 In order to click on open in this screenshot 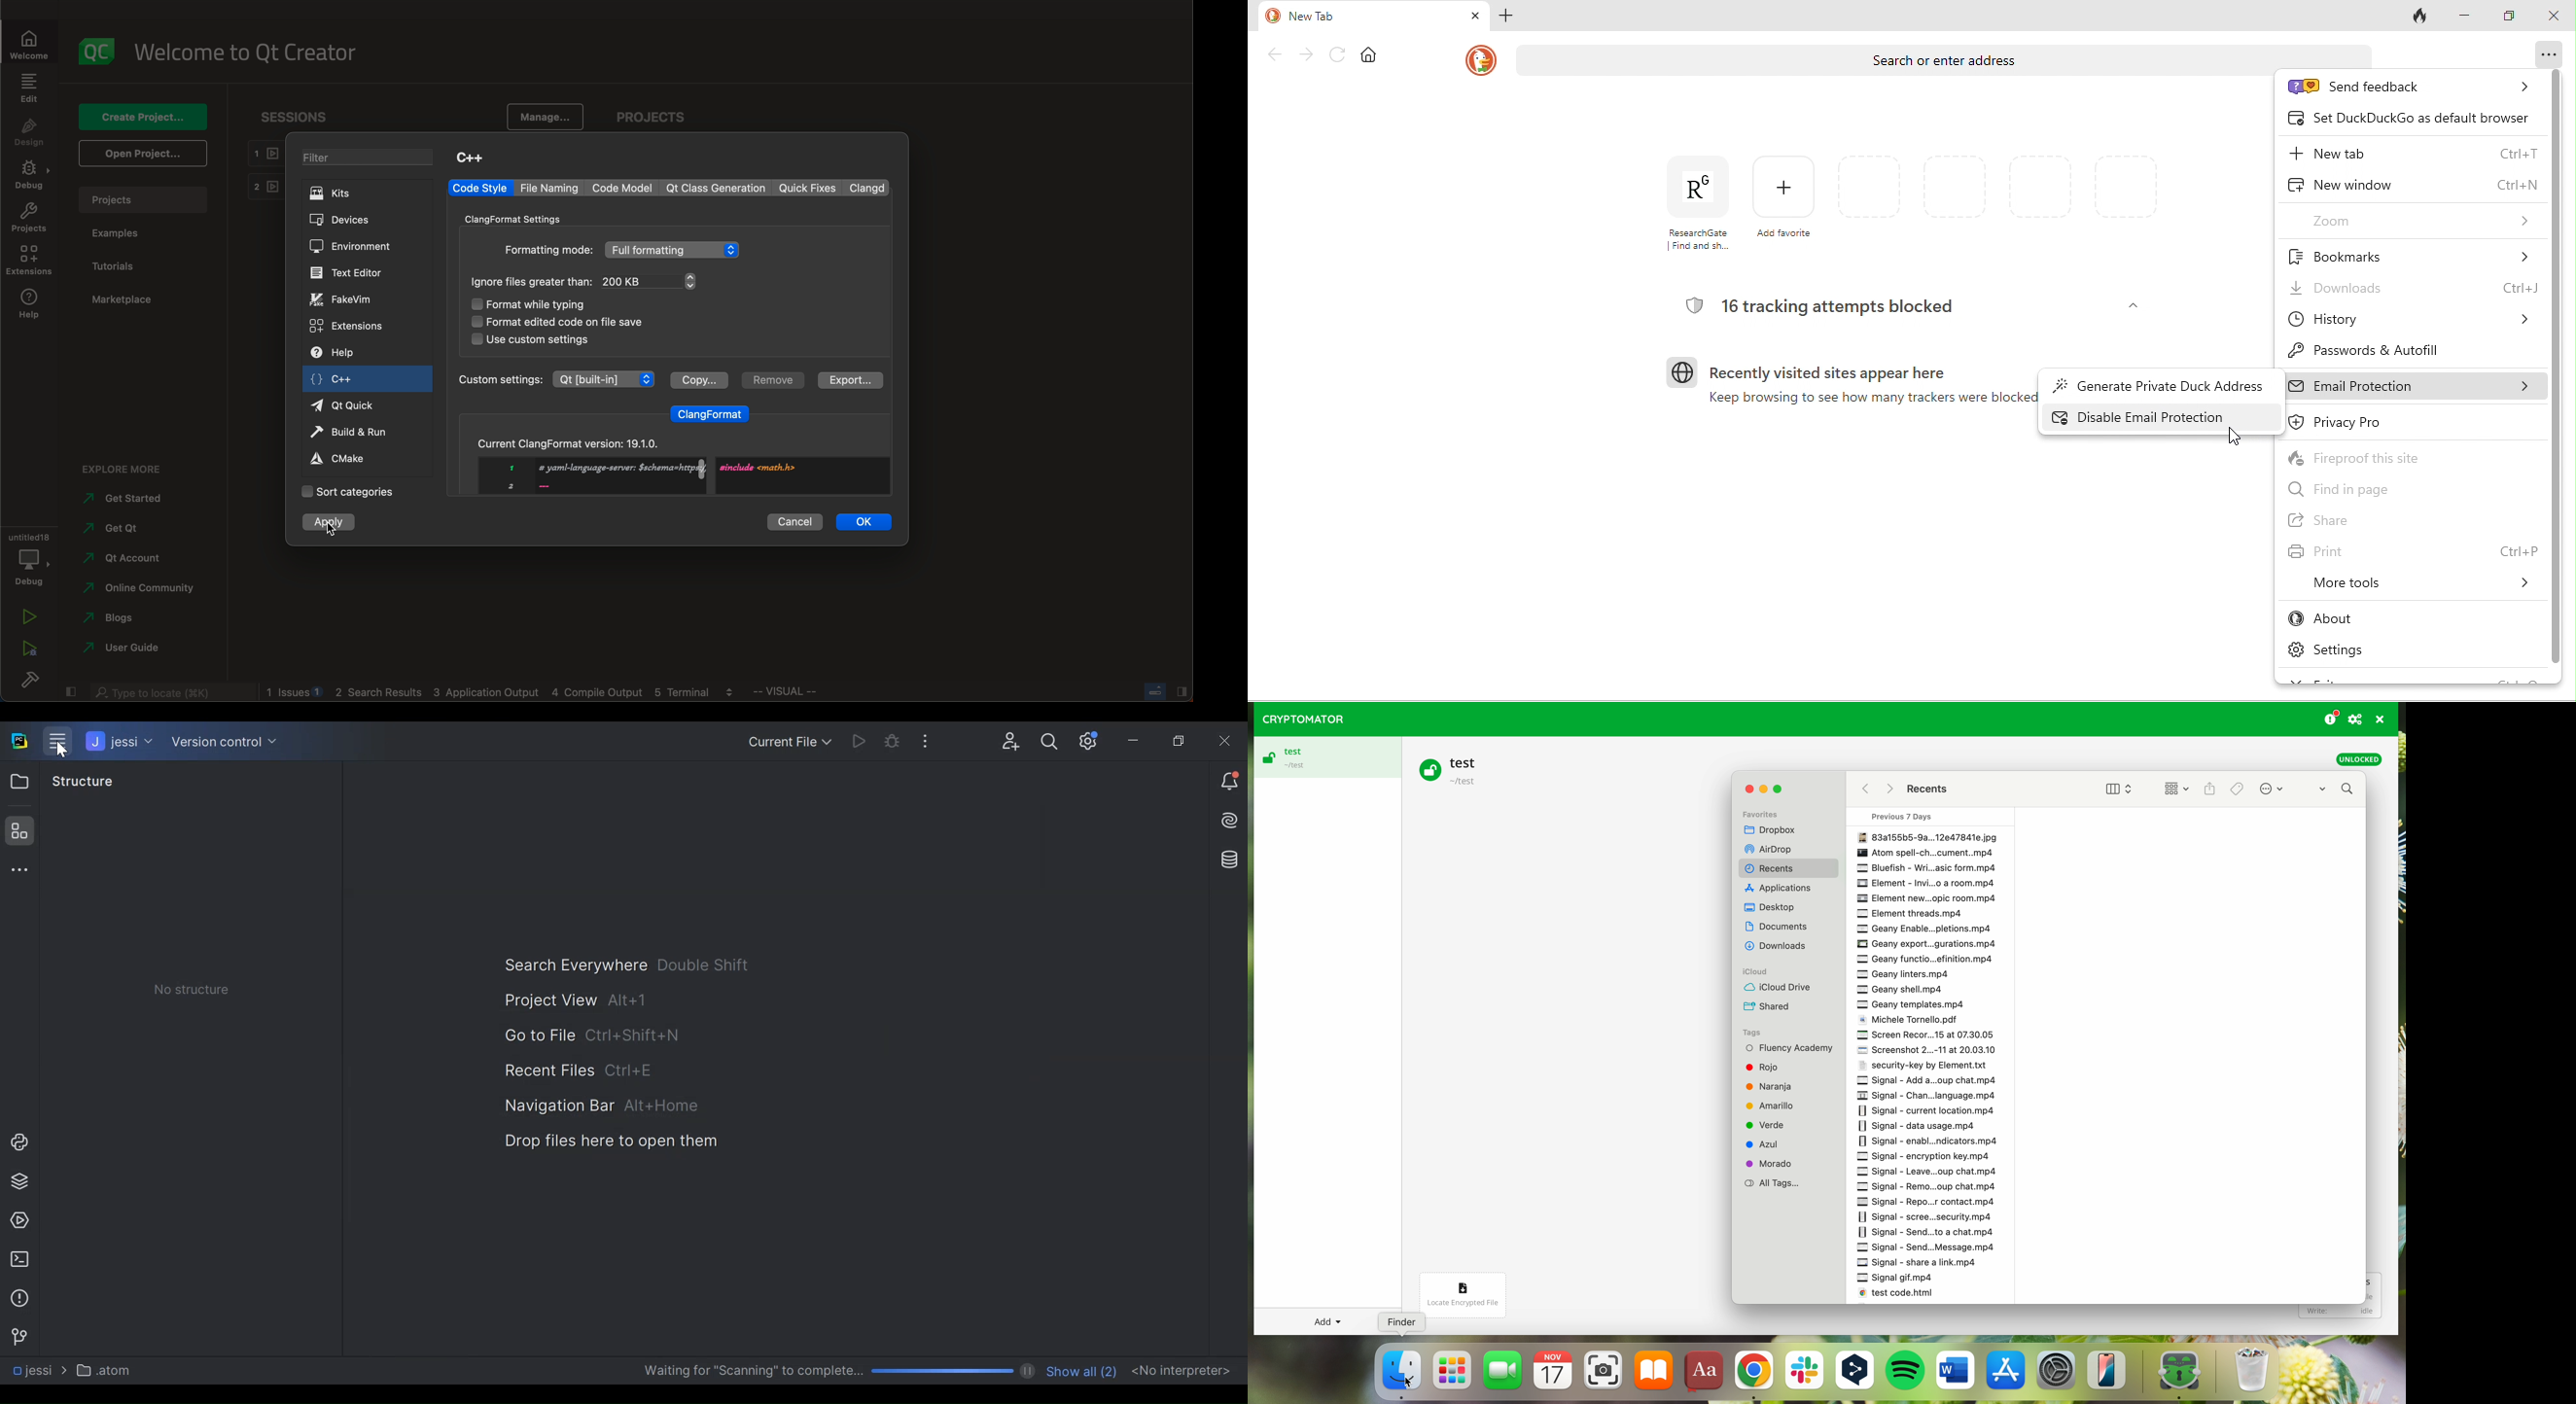, I will do `click(141, 153)`.